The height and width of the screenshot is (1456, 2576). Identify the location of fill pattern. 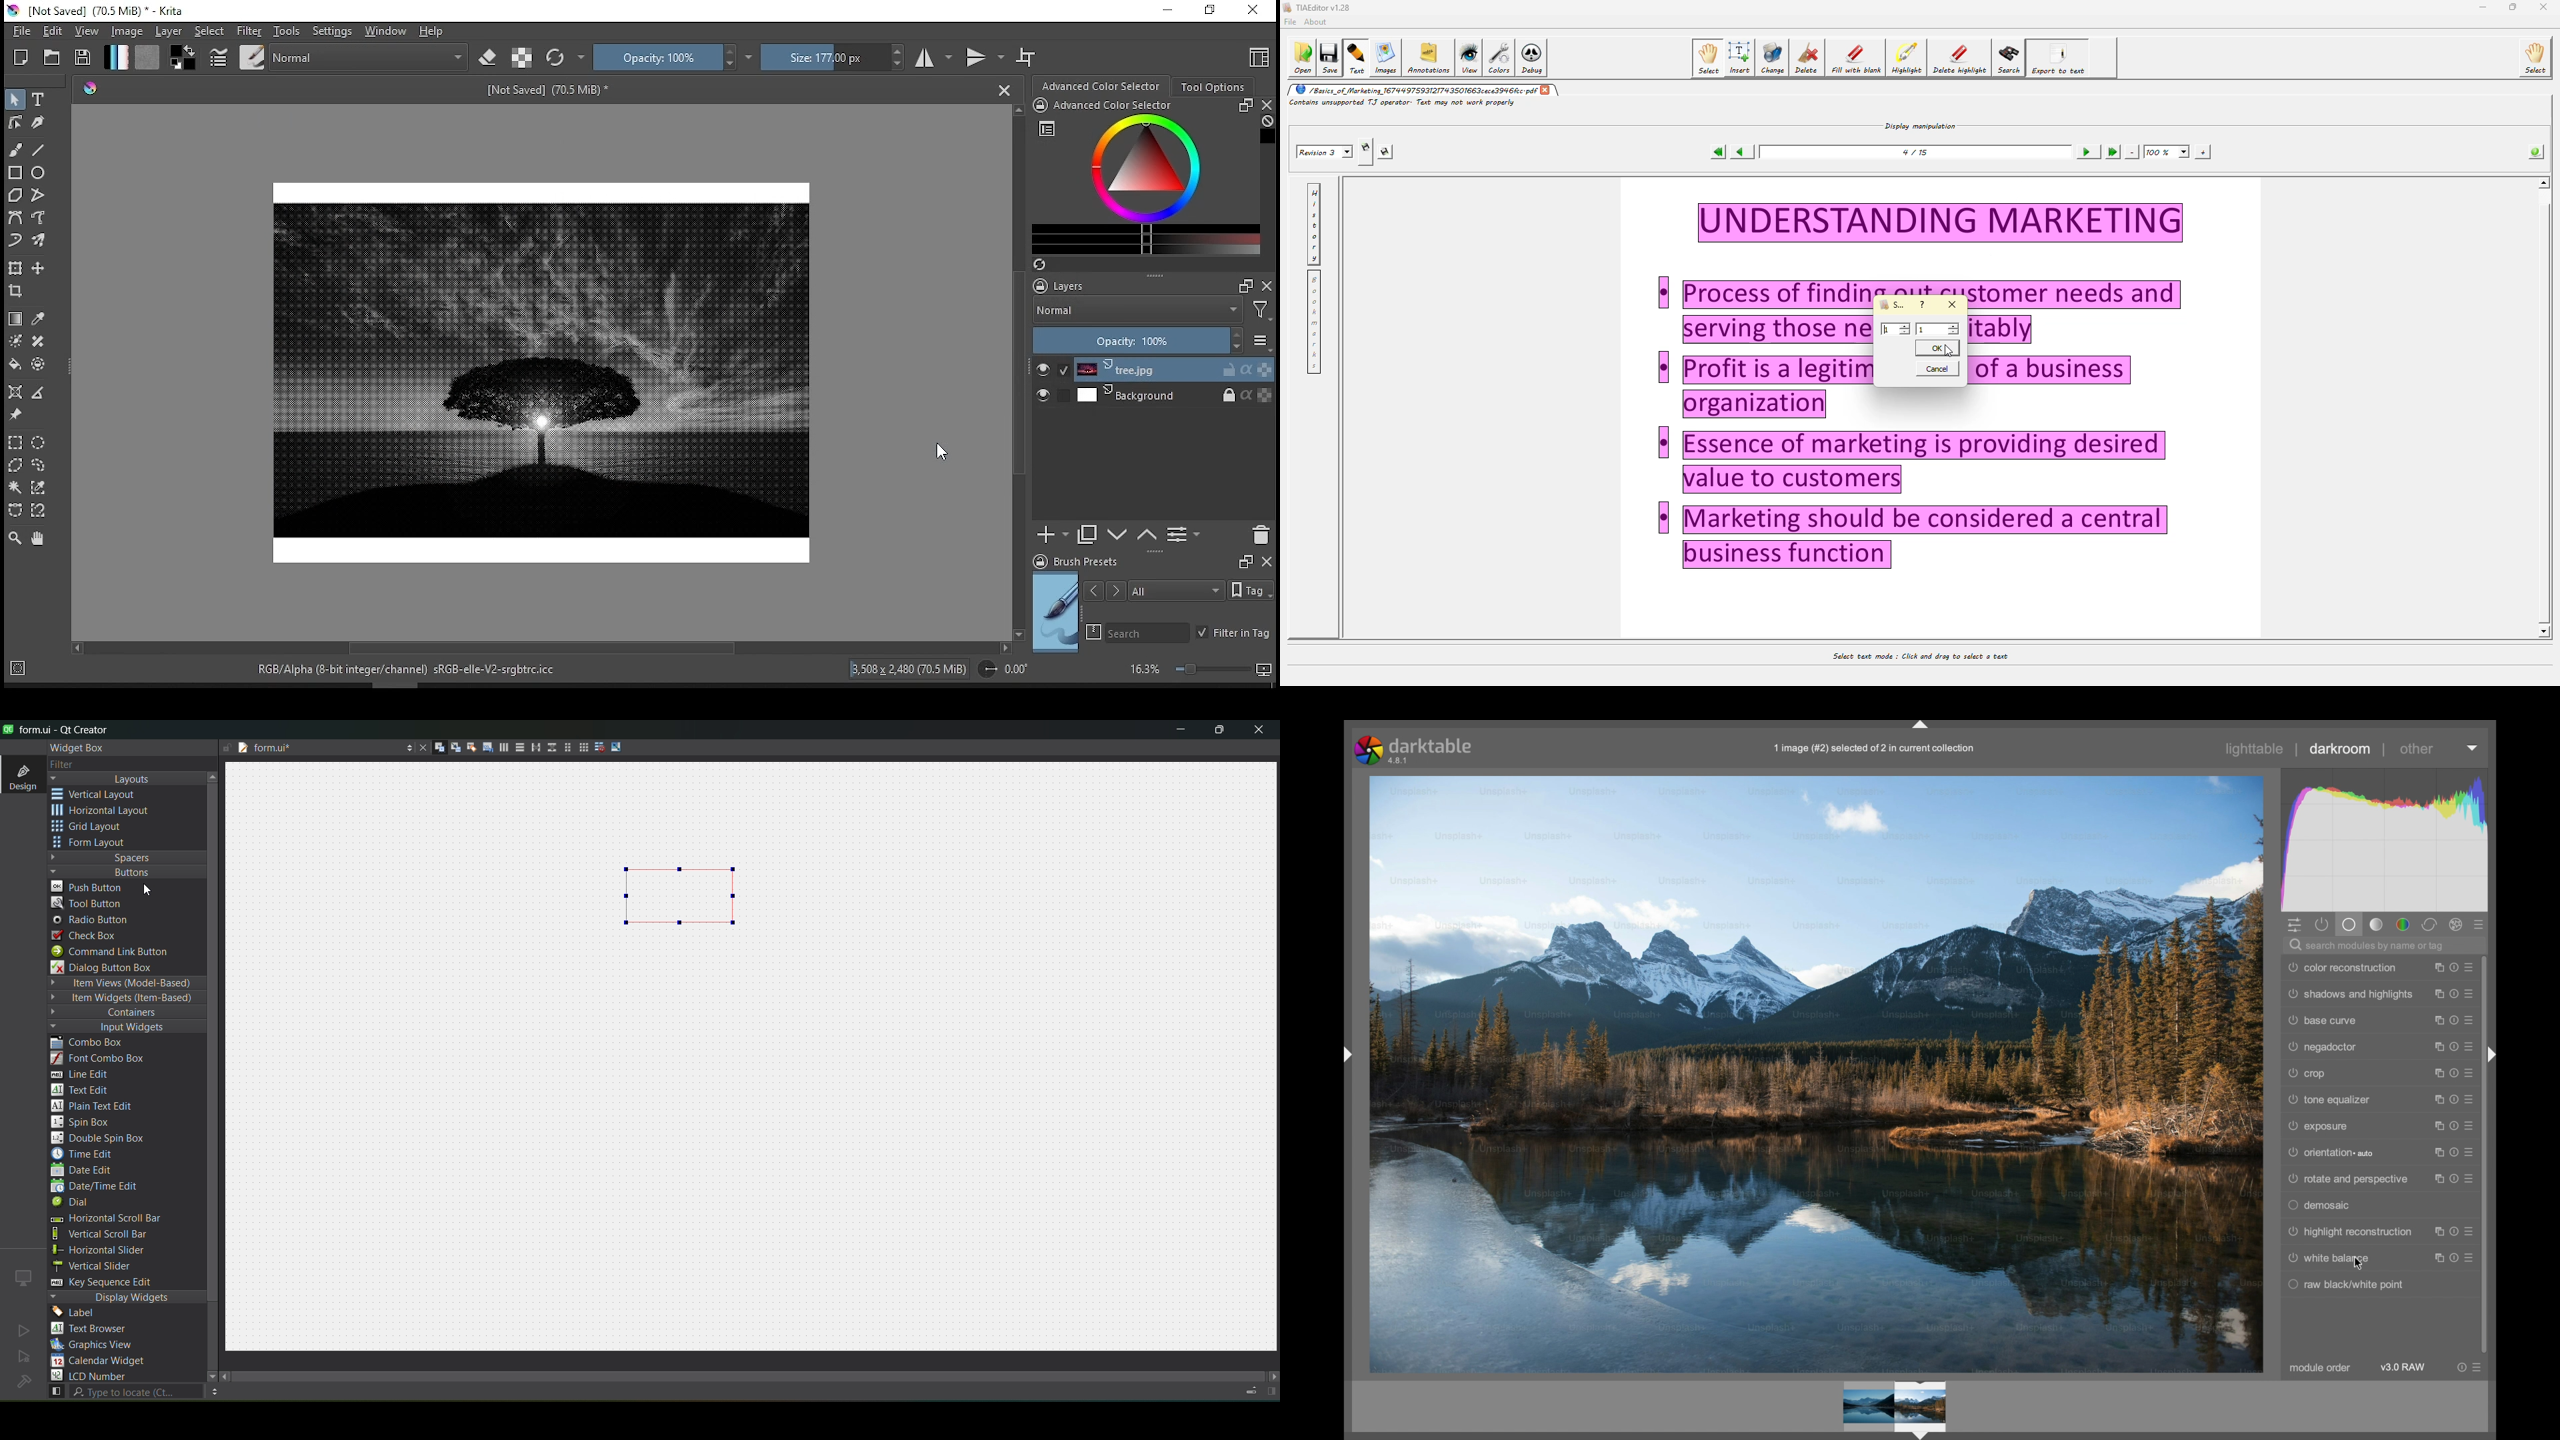
(148, 57).